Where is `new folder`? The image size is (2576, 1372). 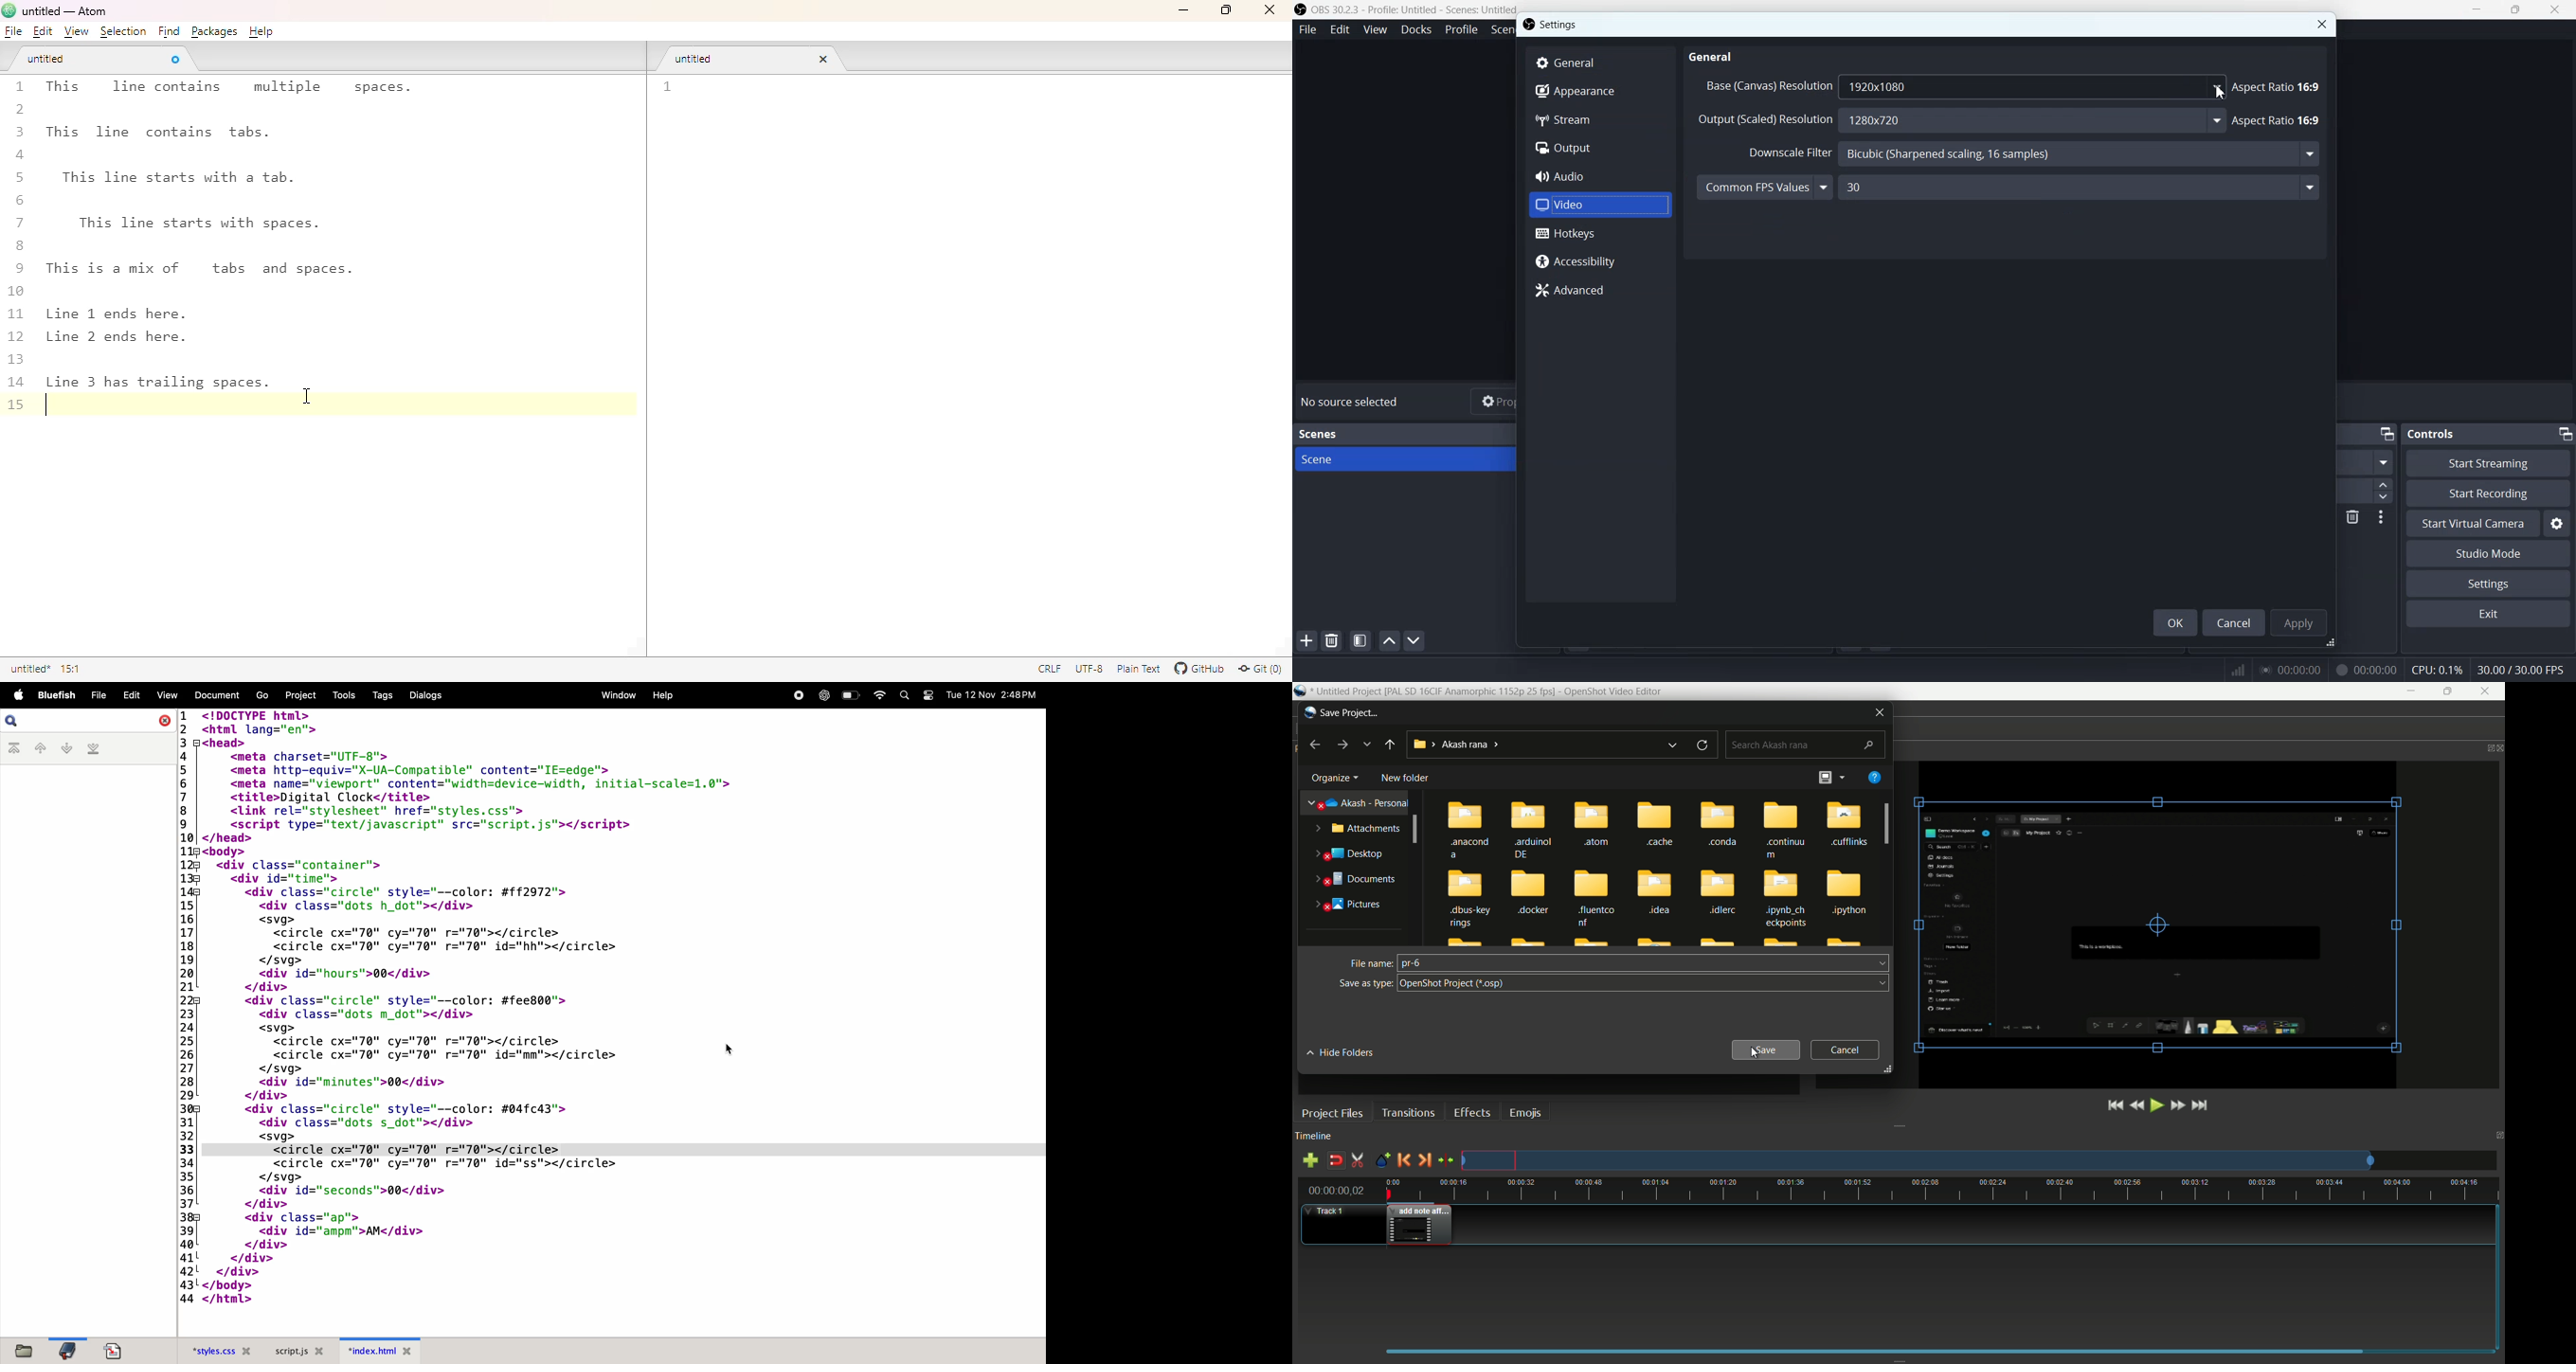 new folder is located at coordinates (1404, 778).